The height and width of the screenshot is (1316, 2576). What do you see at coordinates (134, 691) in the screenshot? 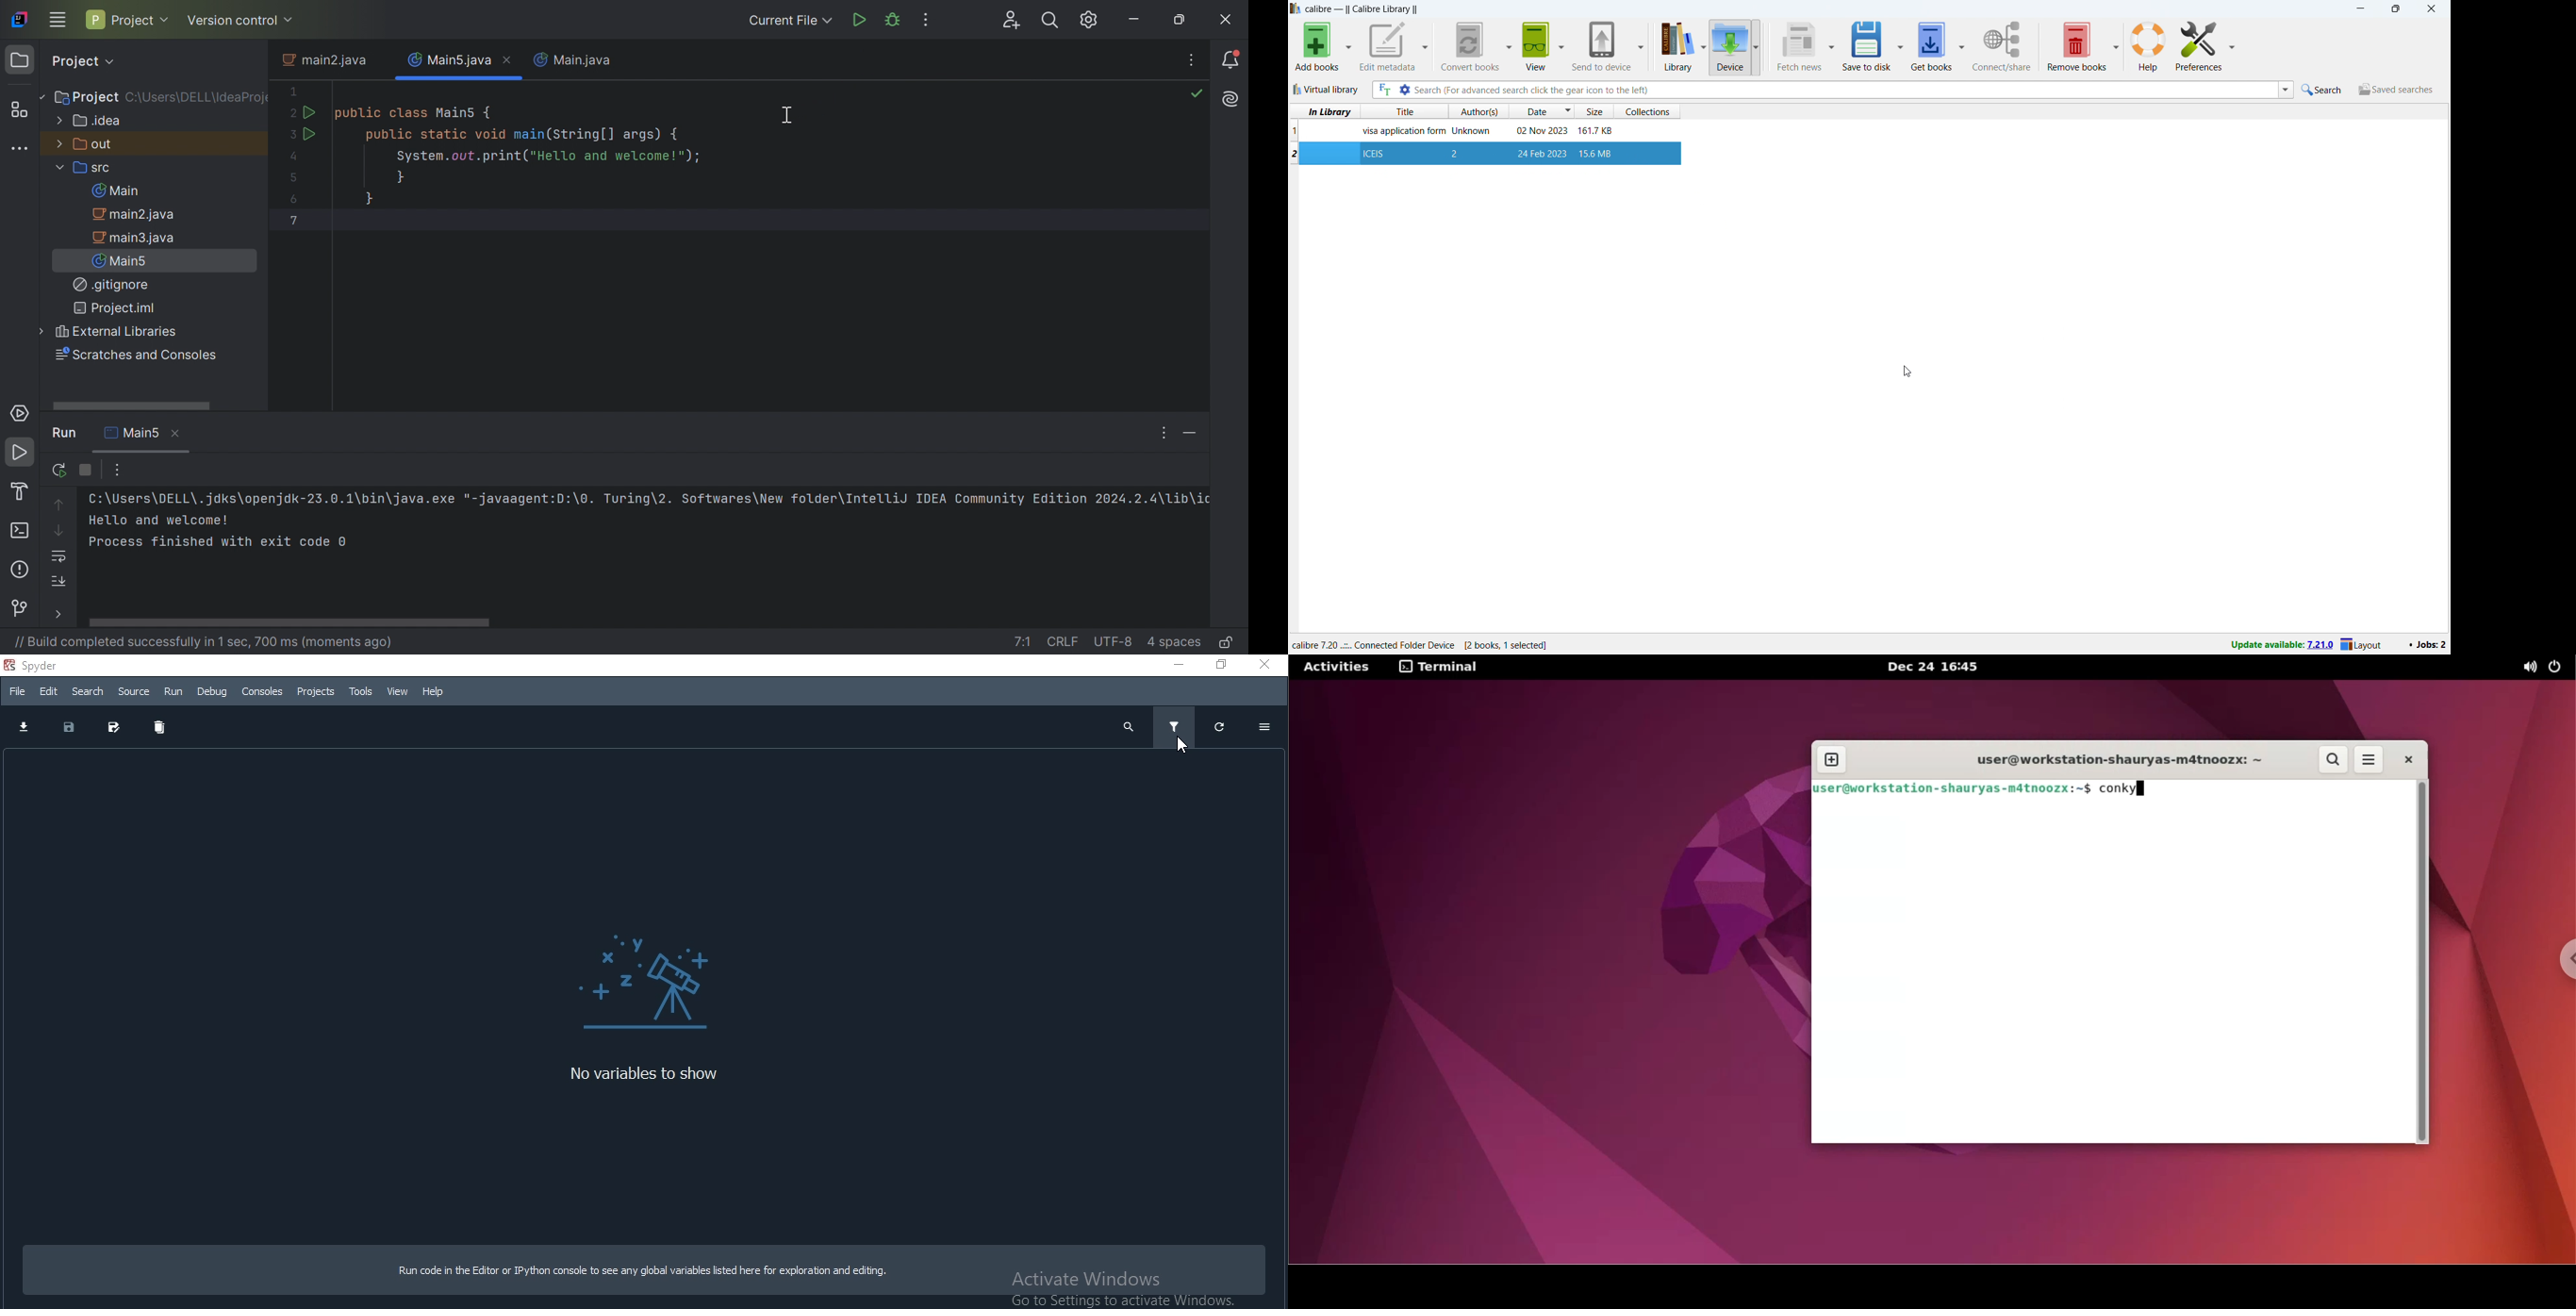
I see `Source` at bounding box center [134, 691].